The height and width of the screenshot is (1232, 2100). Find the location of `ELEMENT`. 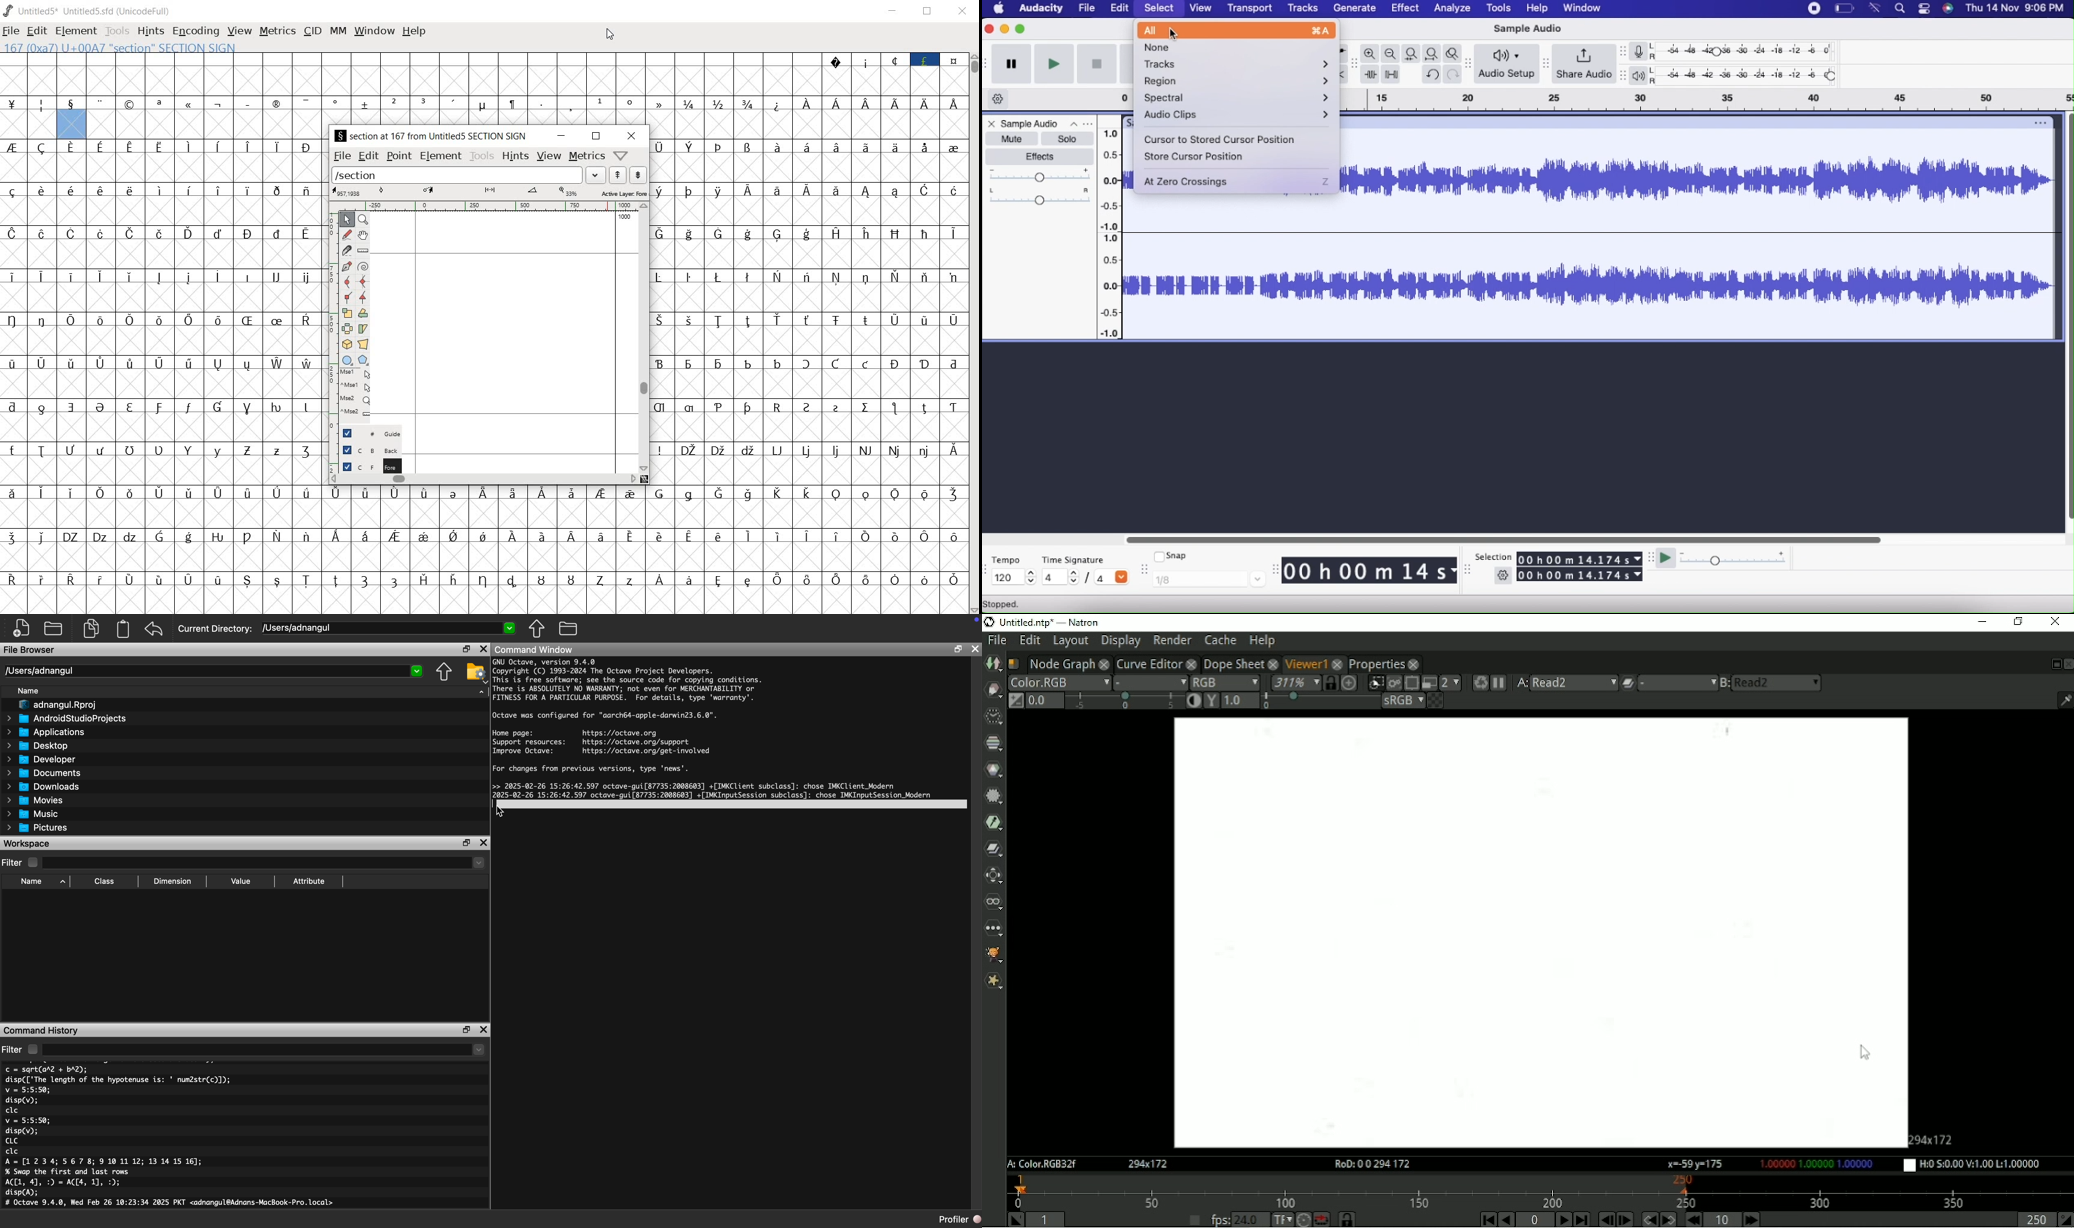

ELEMENT is located at coordinates (76, 31).